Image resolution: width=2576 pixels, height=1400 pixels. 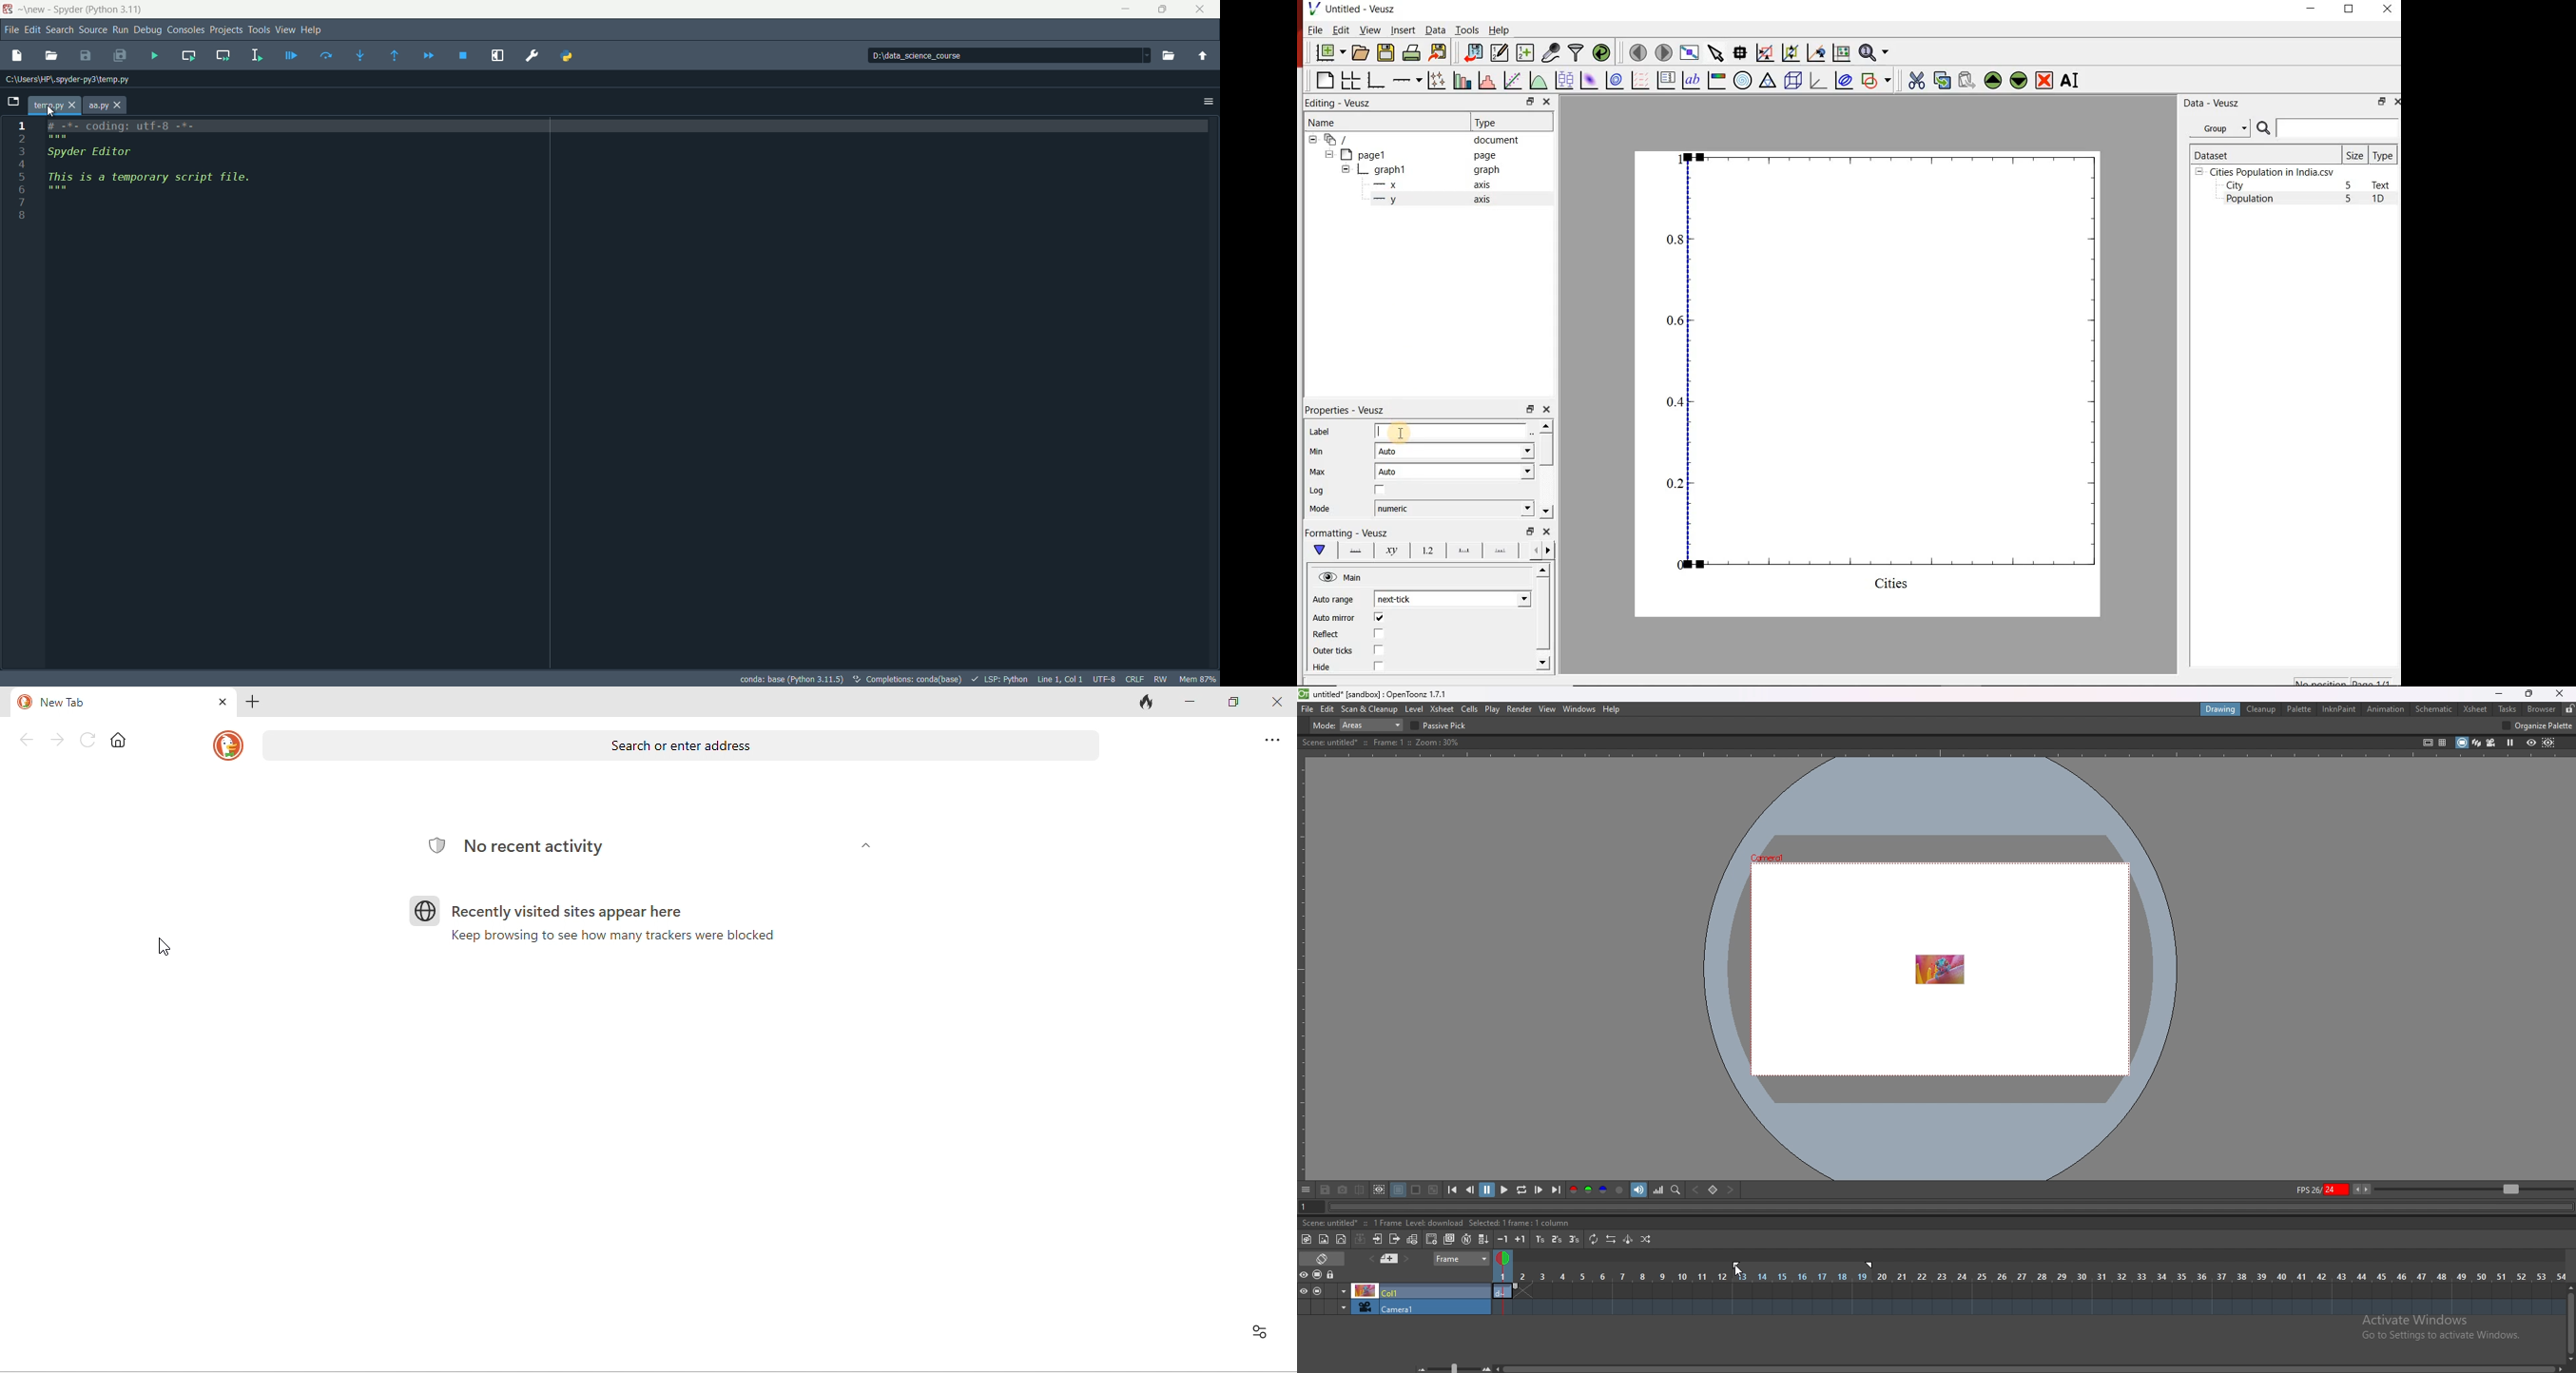 What do you see at coordinates (41, 217) in the screenshot?
I see `8` at bounding box center [41, 217].